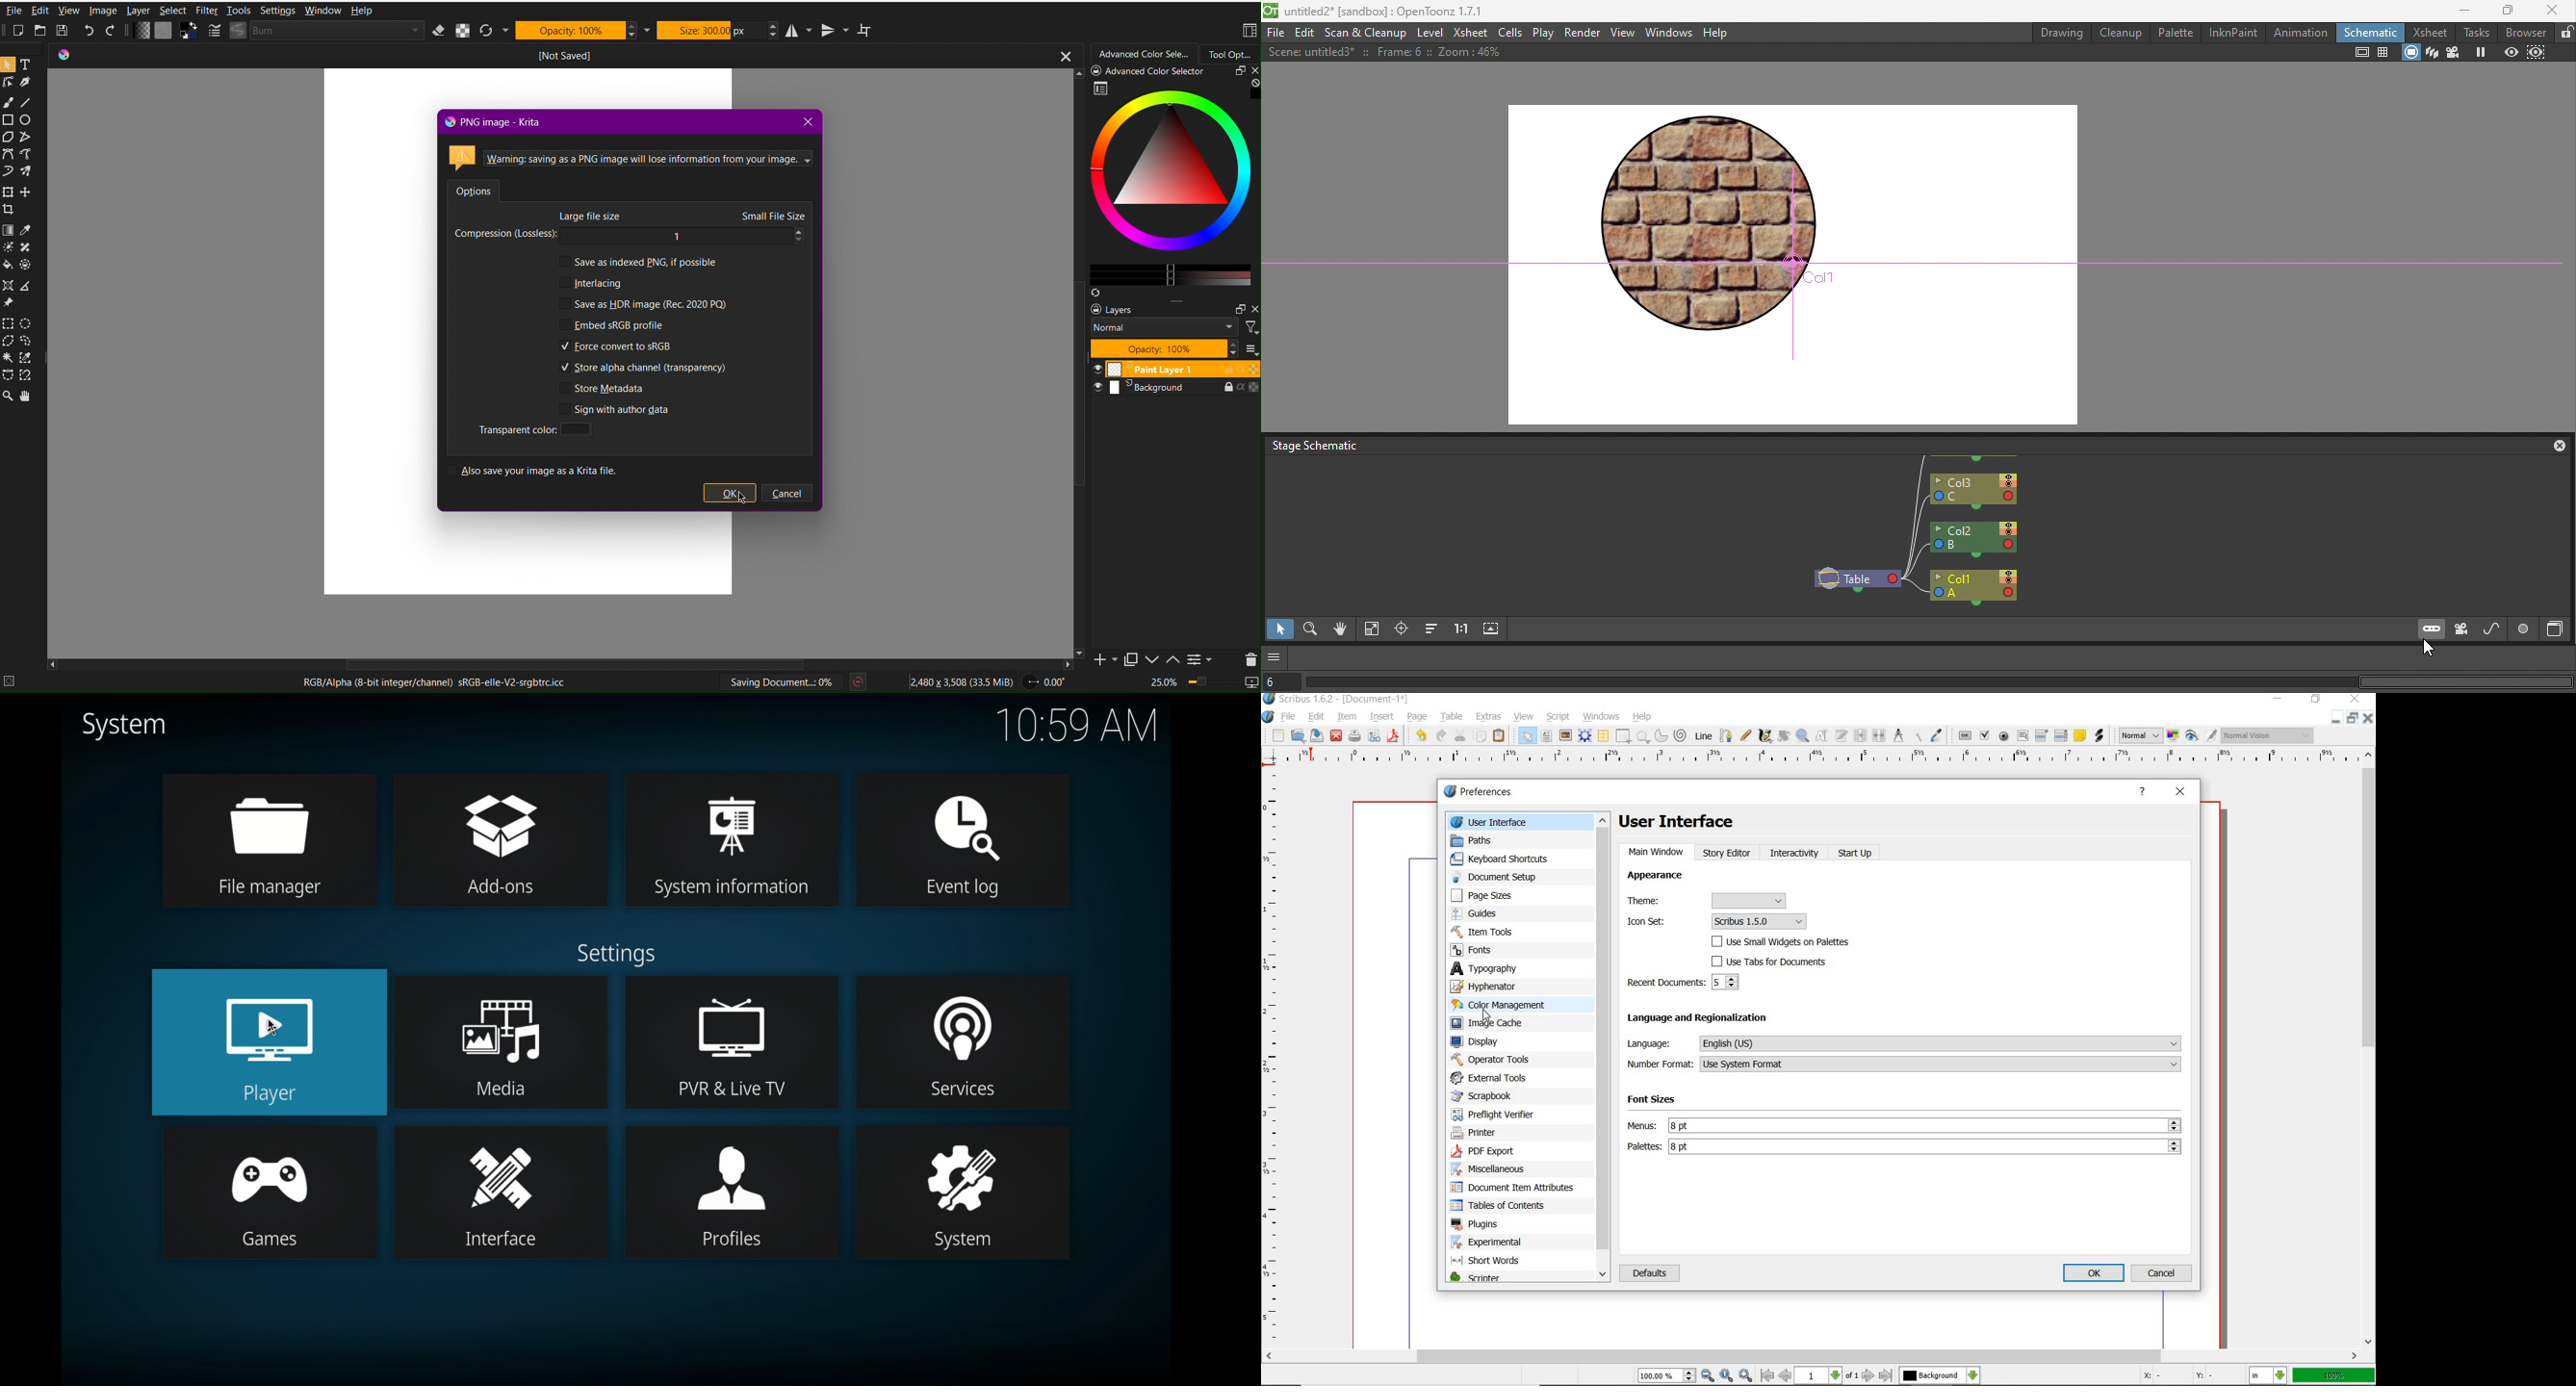 Image resolution: width=2576 pixels, height=1400 pixels. What do you see at coordinates (165, 32) in the screenshot?
I see `Color Settings` at bounding box center [165, 32].